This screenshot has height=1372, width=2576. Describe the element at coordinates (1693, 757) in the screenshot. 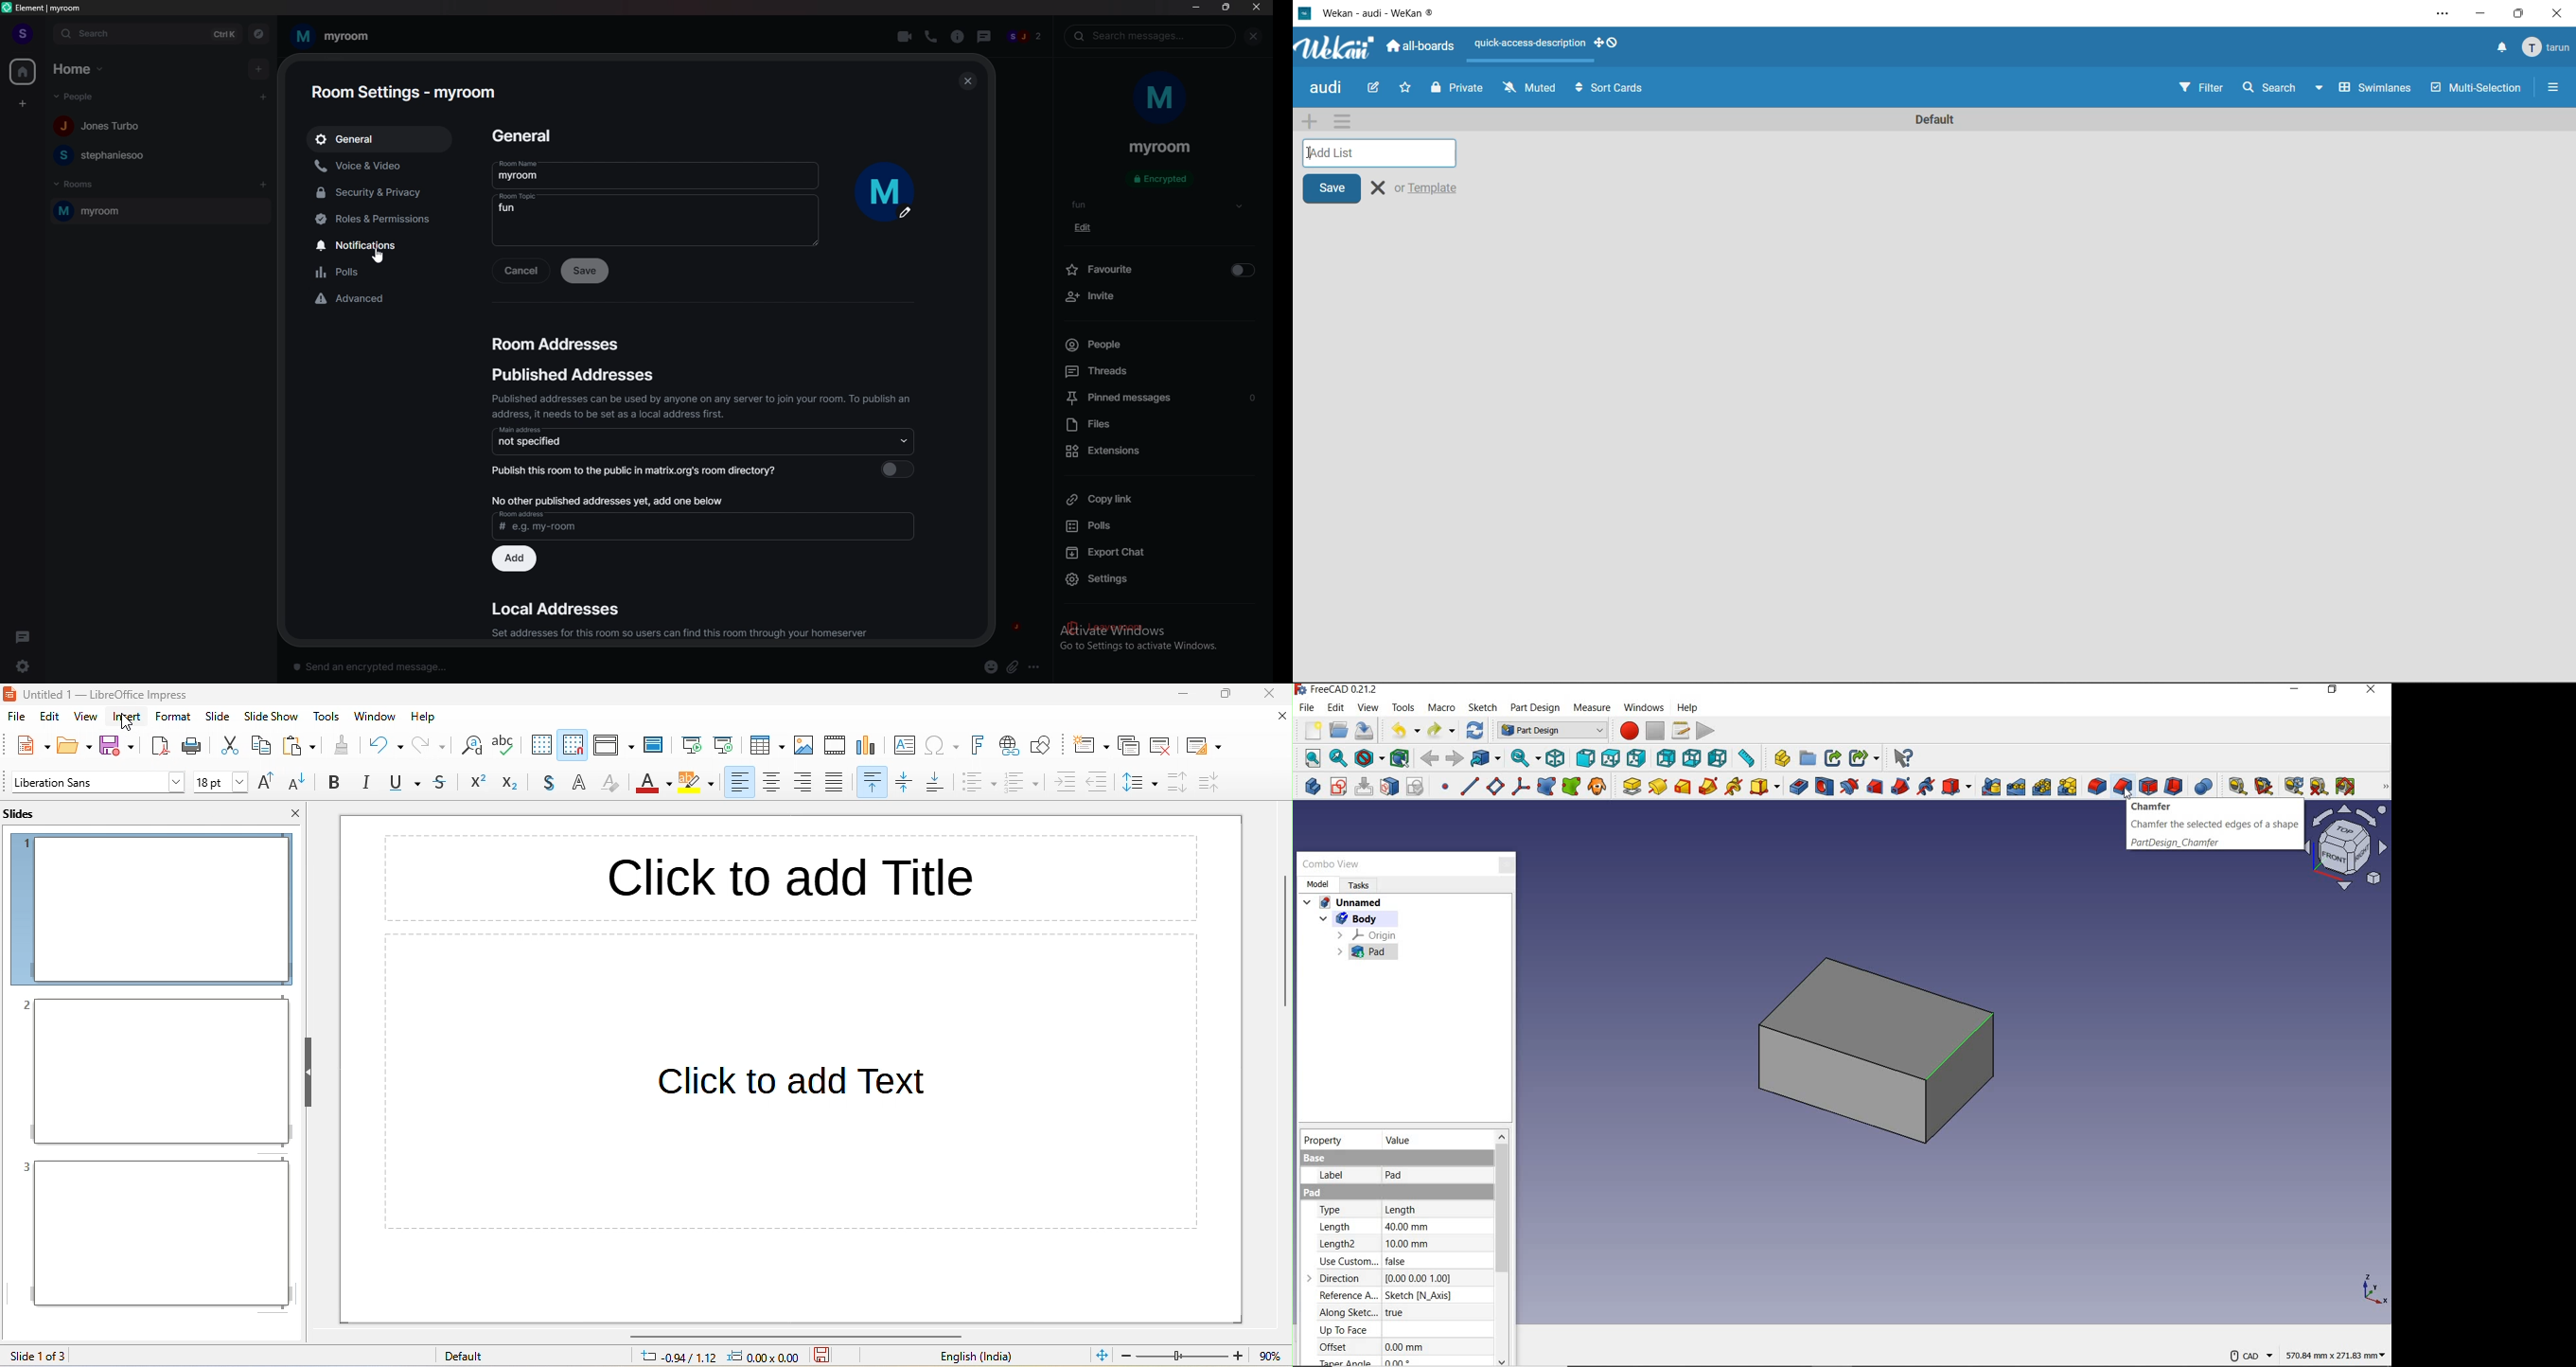

I see `bottom` at that location.